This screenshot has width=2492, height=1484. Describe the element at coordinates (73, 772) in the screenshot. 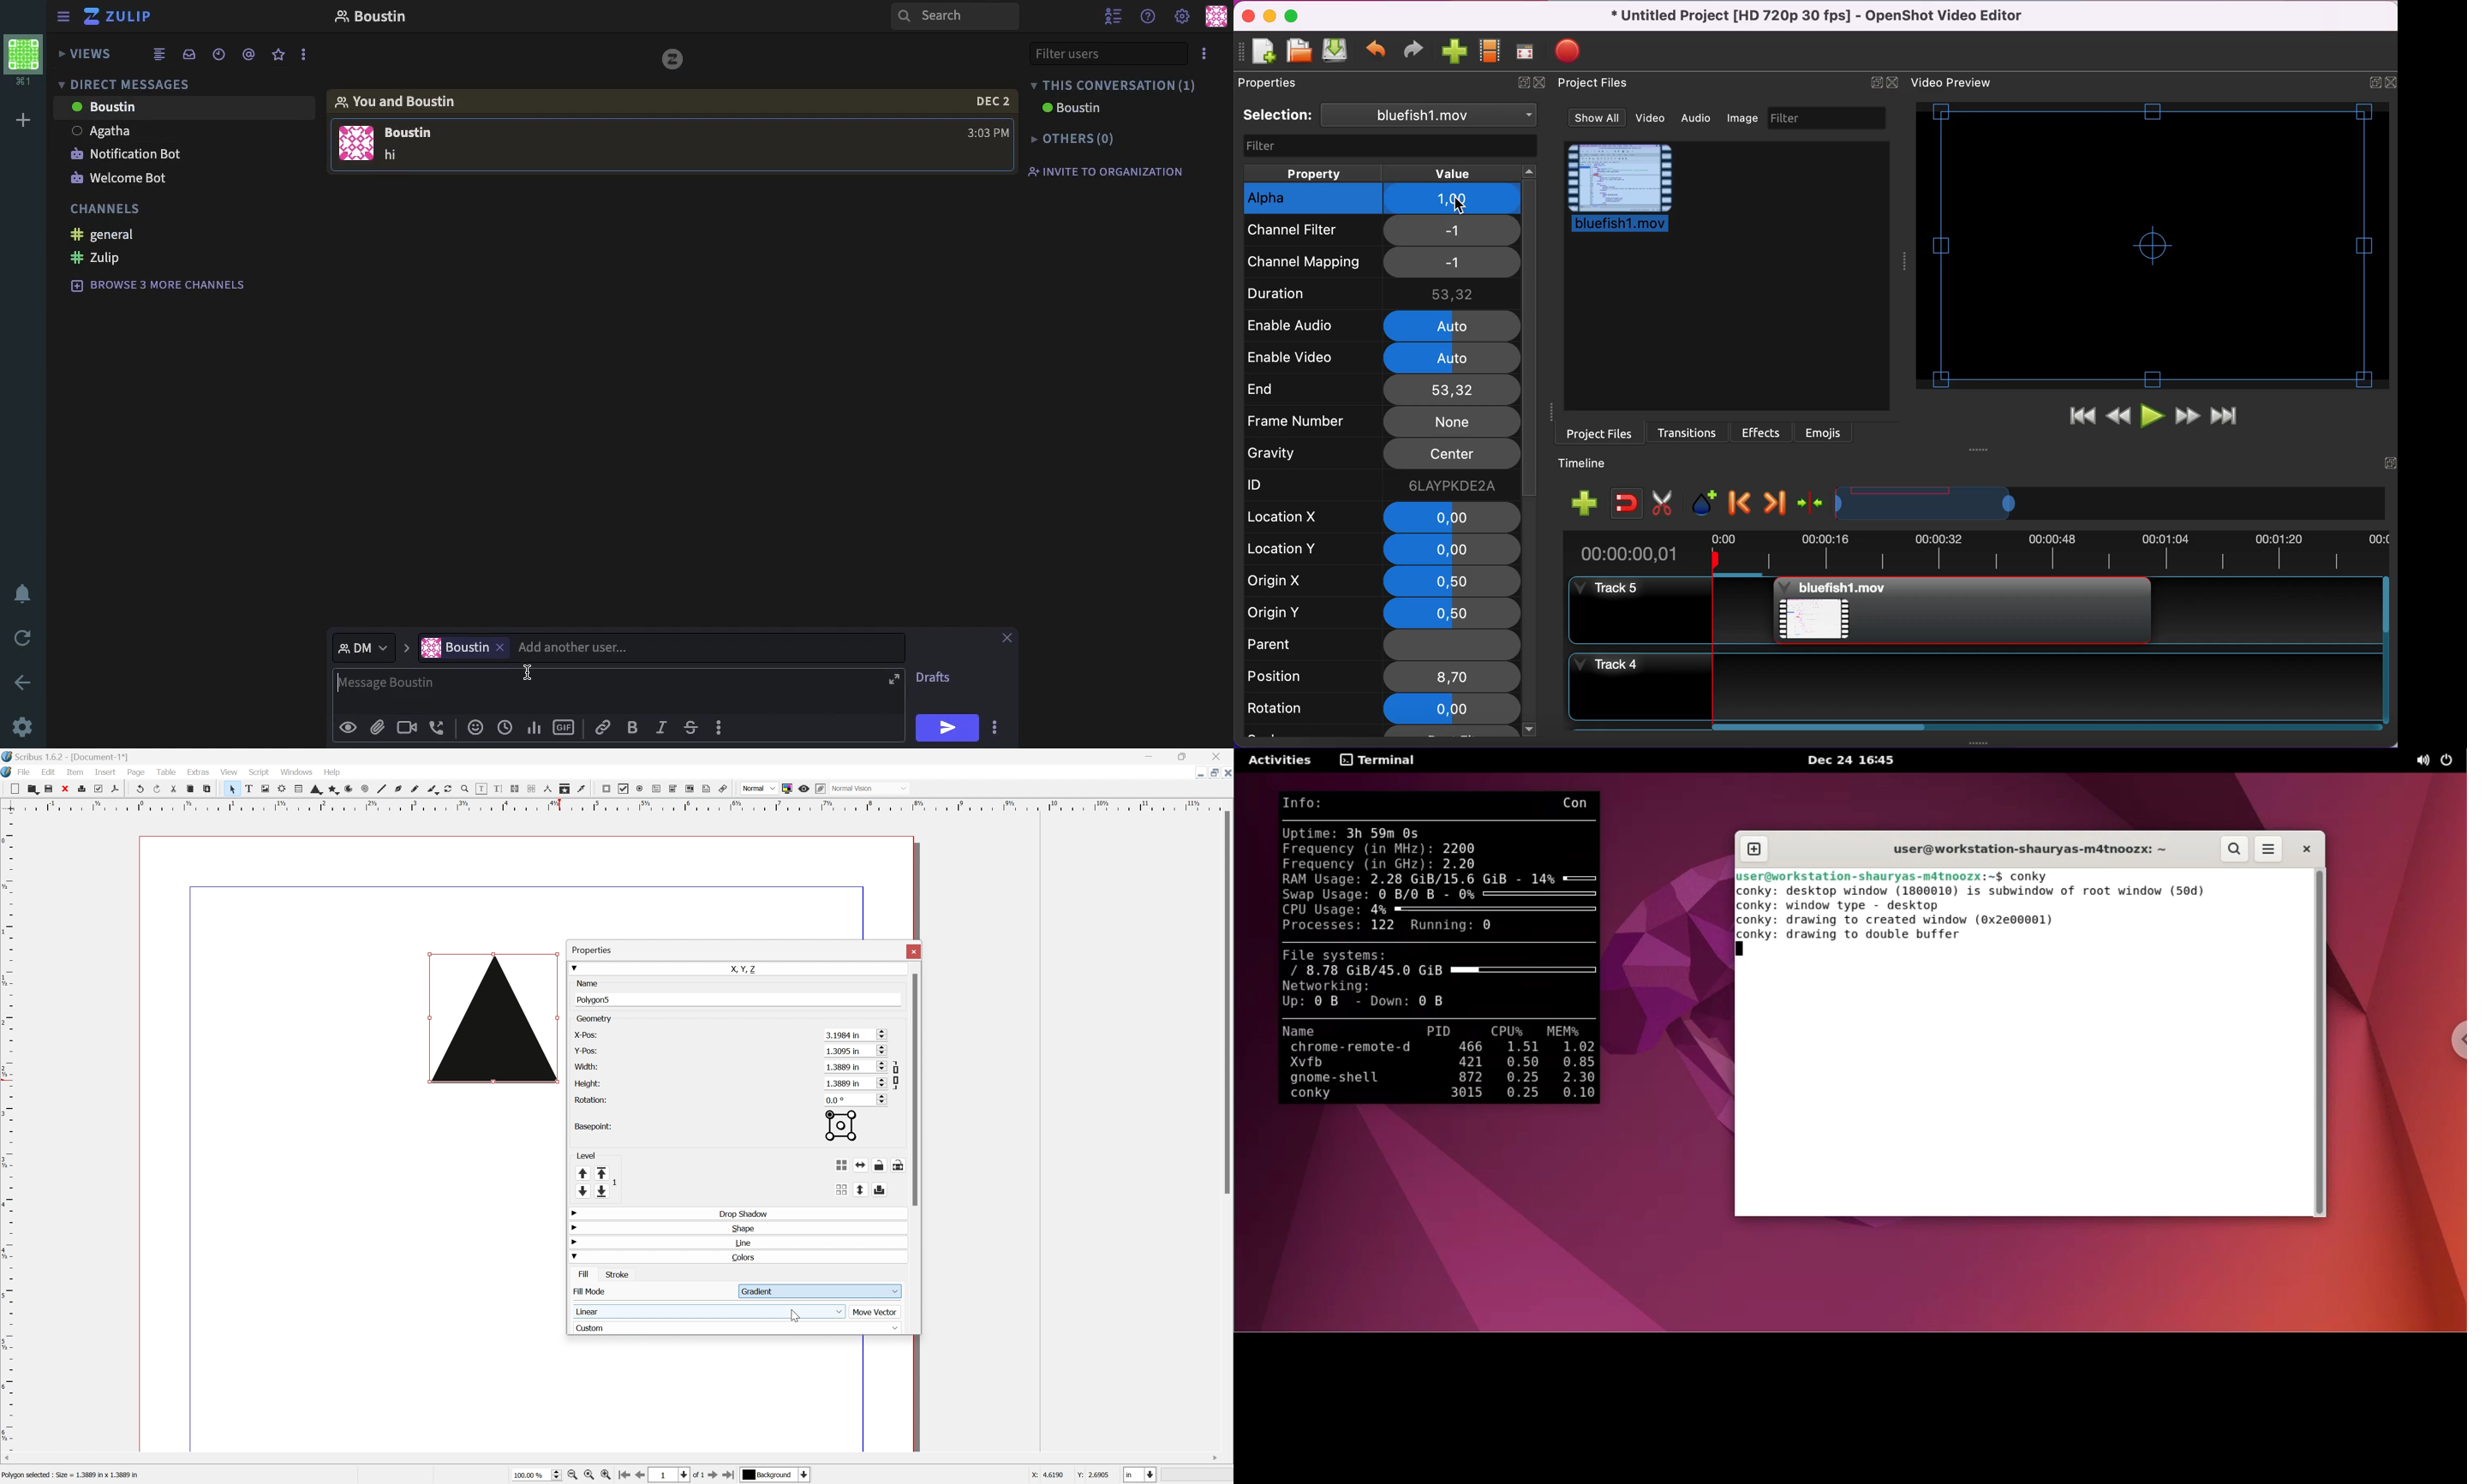

I see `Item` at that location.